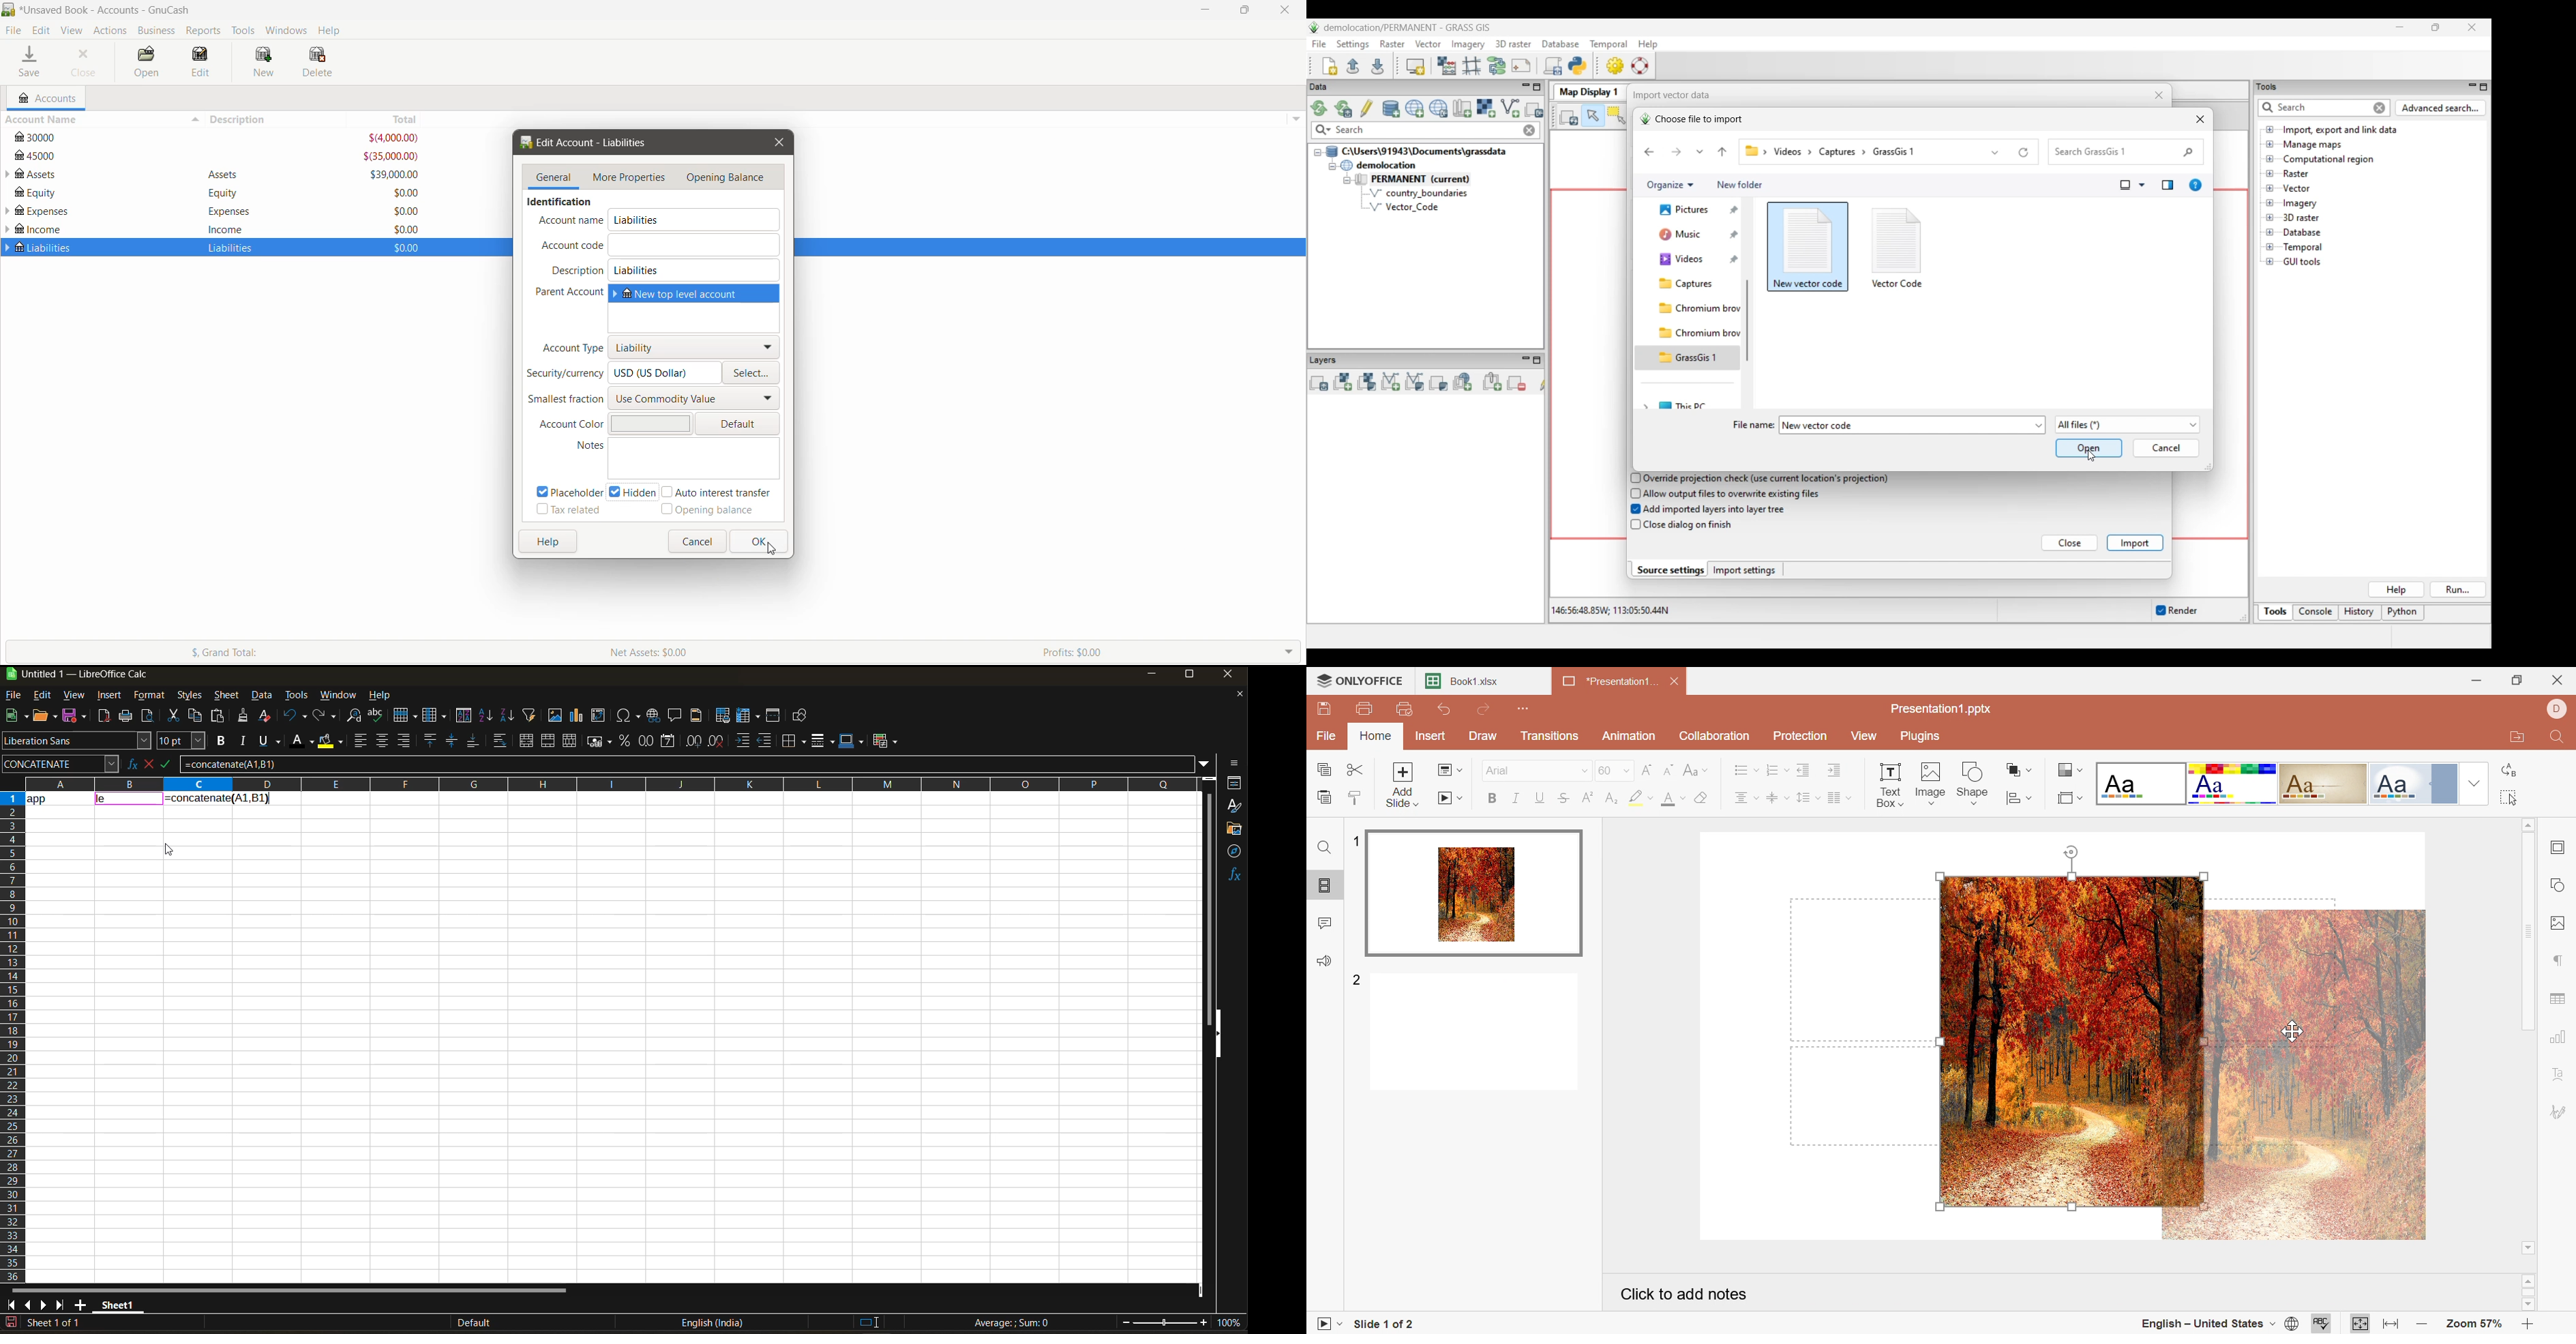 The width and height of the screenshot is (2576, 1344). Describe the element at coordinates (1631, 736) in the screenshot. I see `Animation` at that location.